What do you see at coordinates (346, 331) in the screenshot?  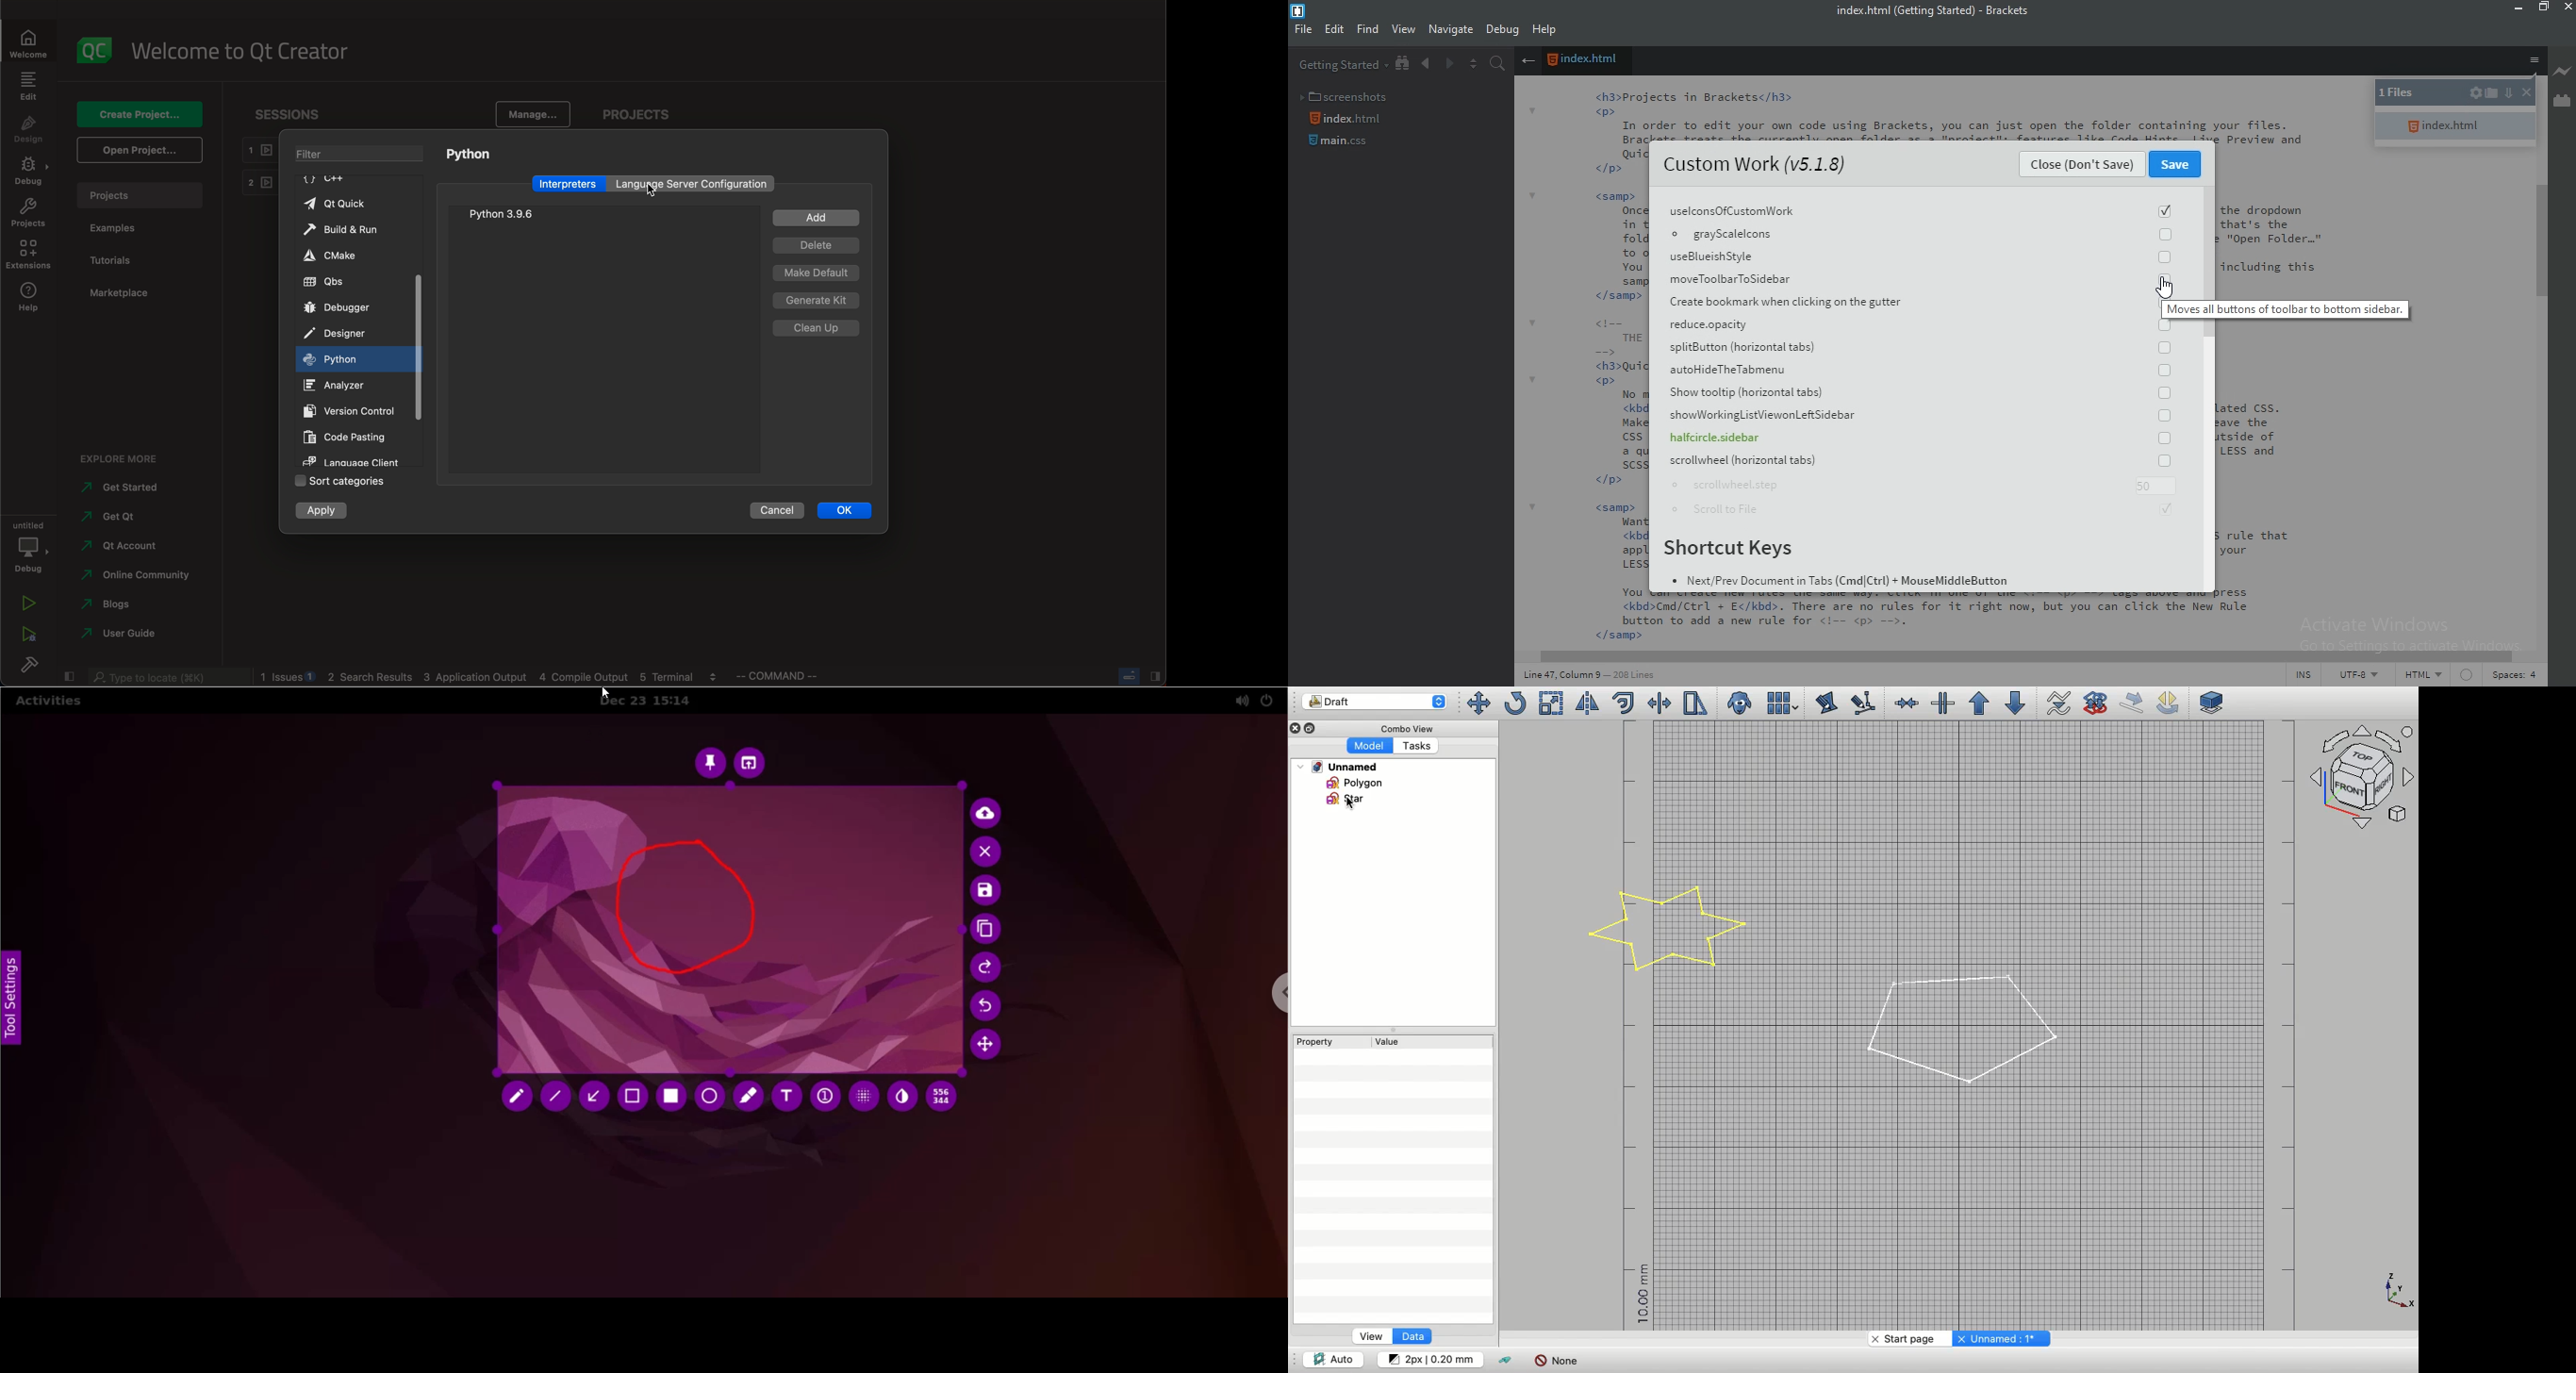 I see `designer` at bounding box center [346, 331].